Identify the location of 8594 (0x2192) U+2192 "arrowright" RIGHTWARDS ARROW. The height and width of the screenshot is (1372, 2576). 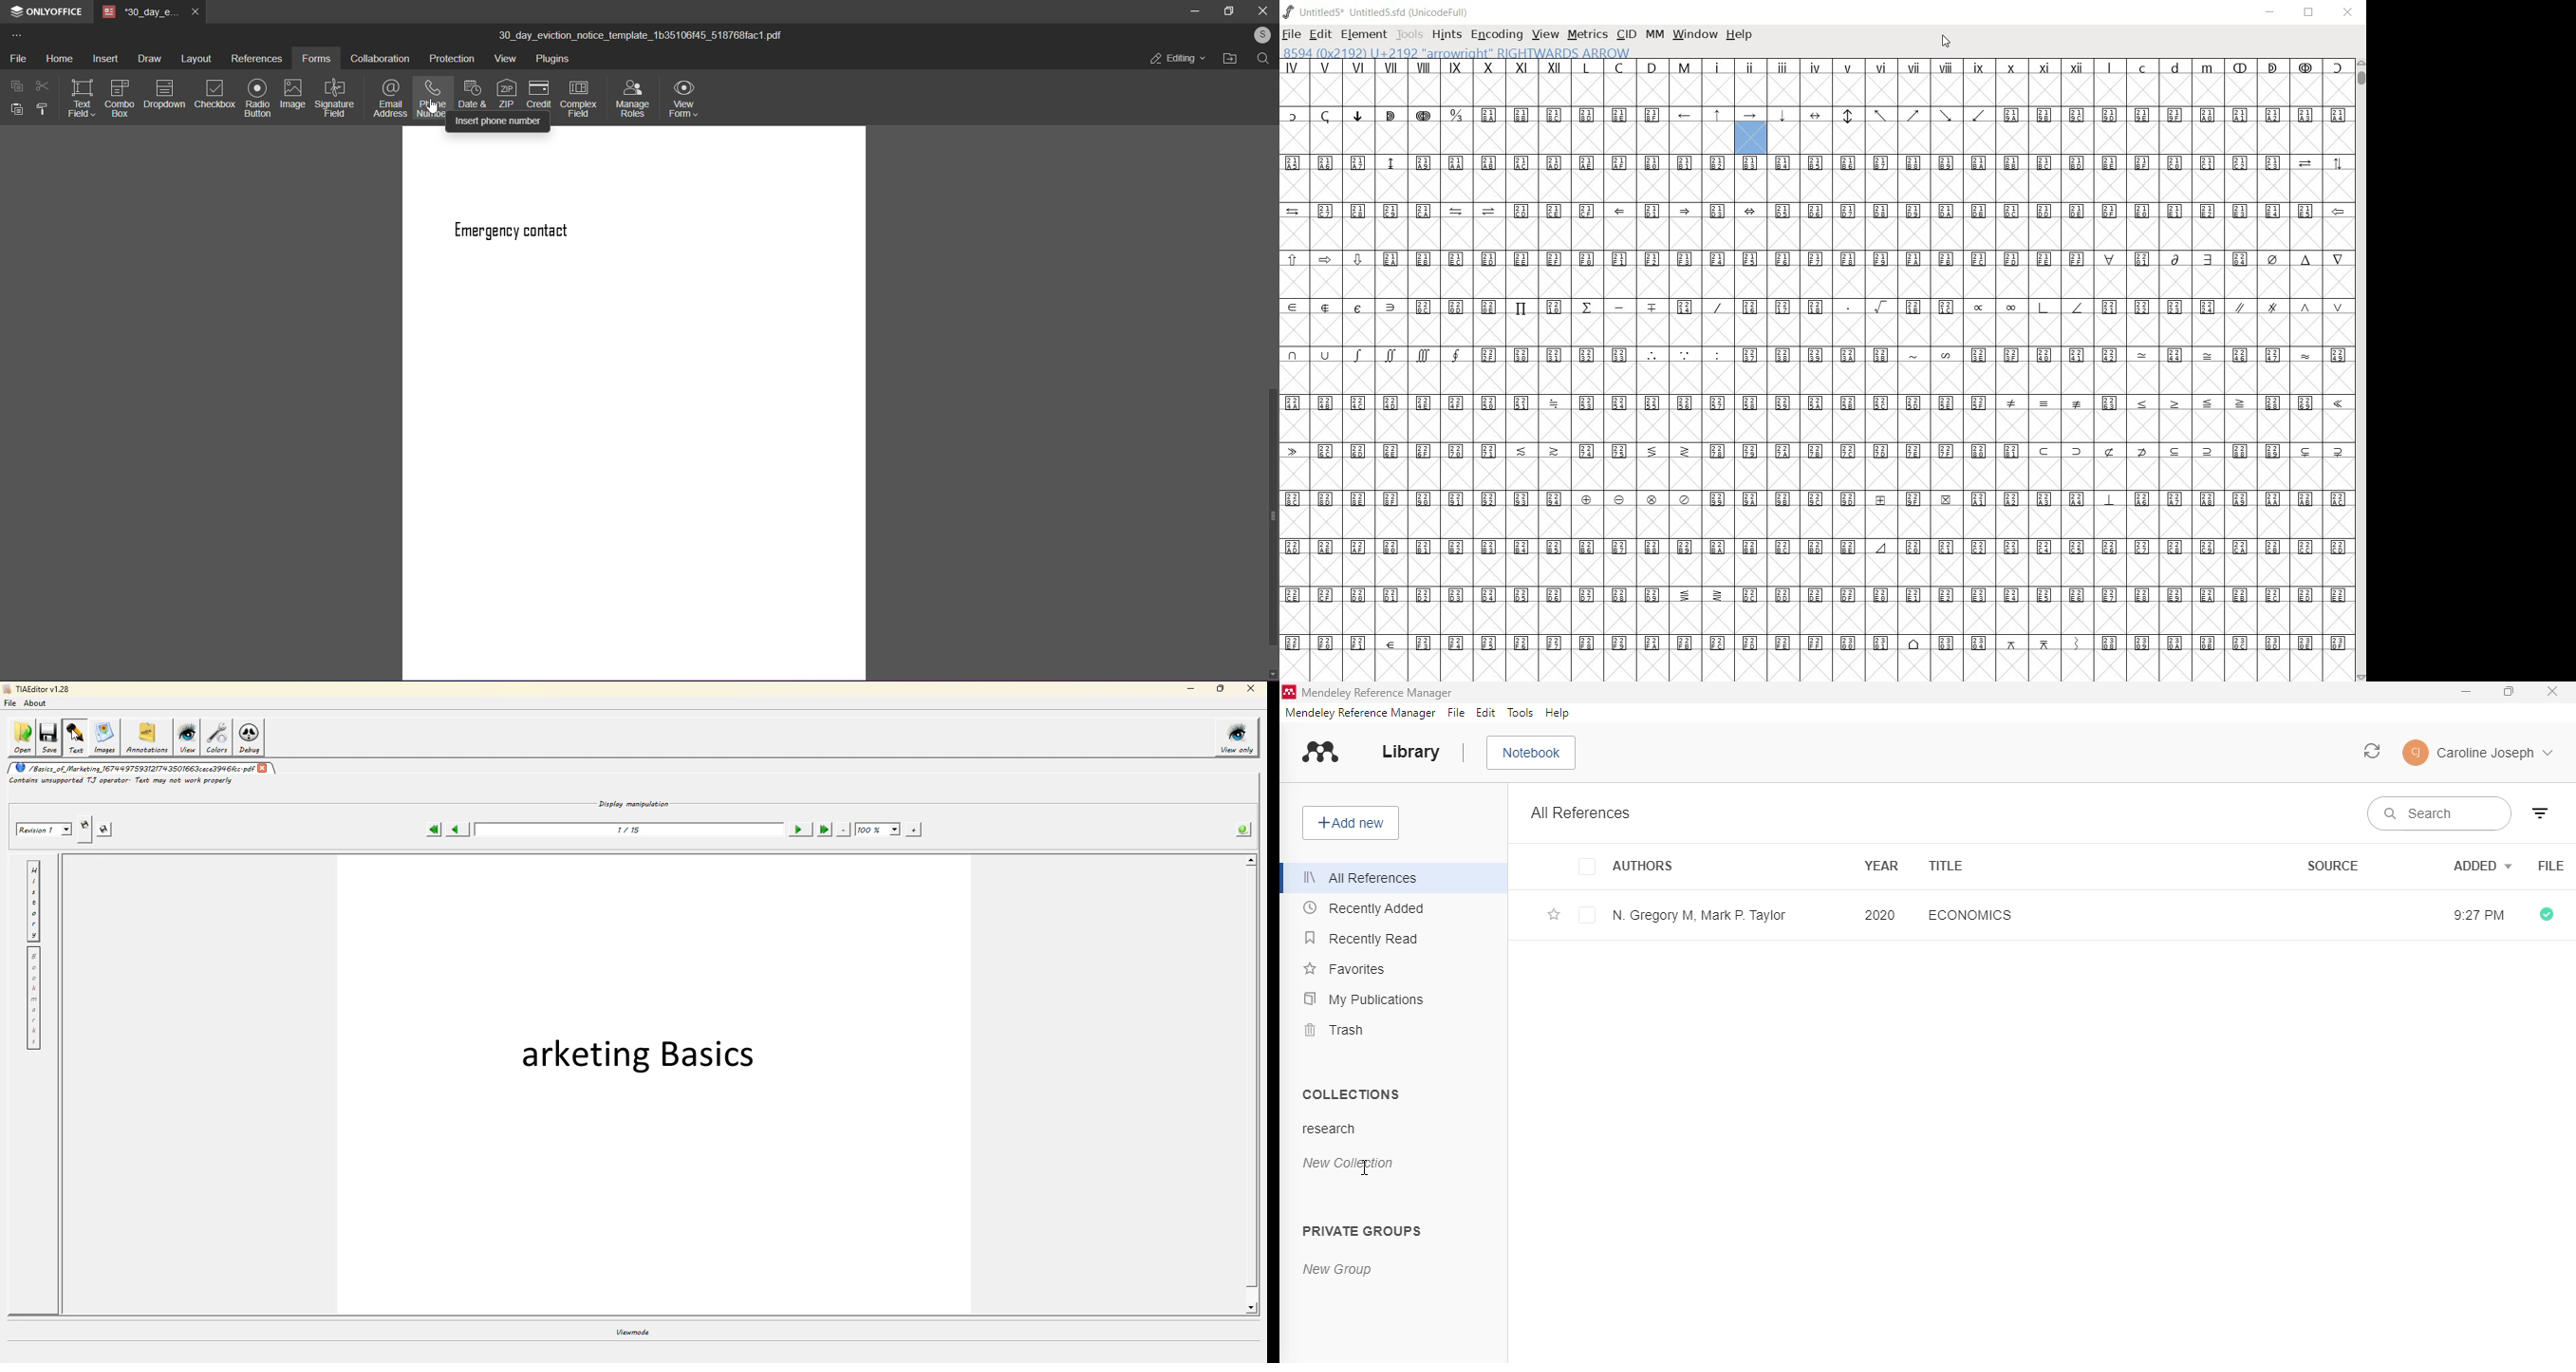
(1751, 131).